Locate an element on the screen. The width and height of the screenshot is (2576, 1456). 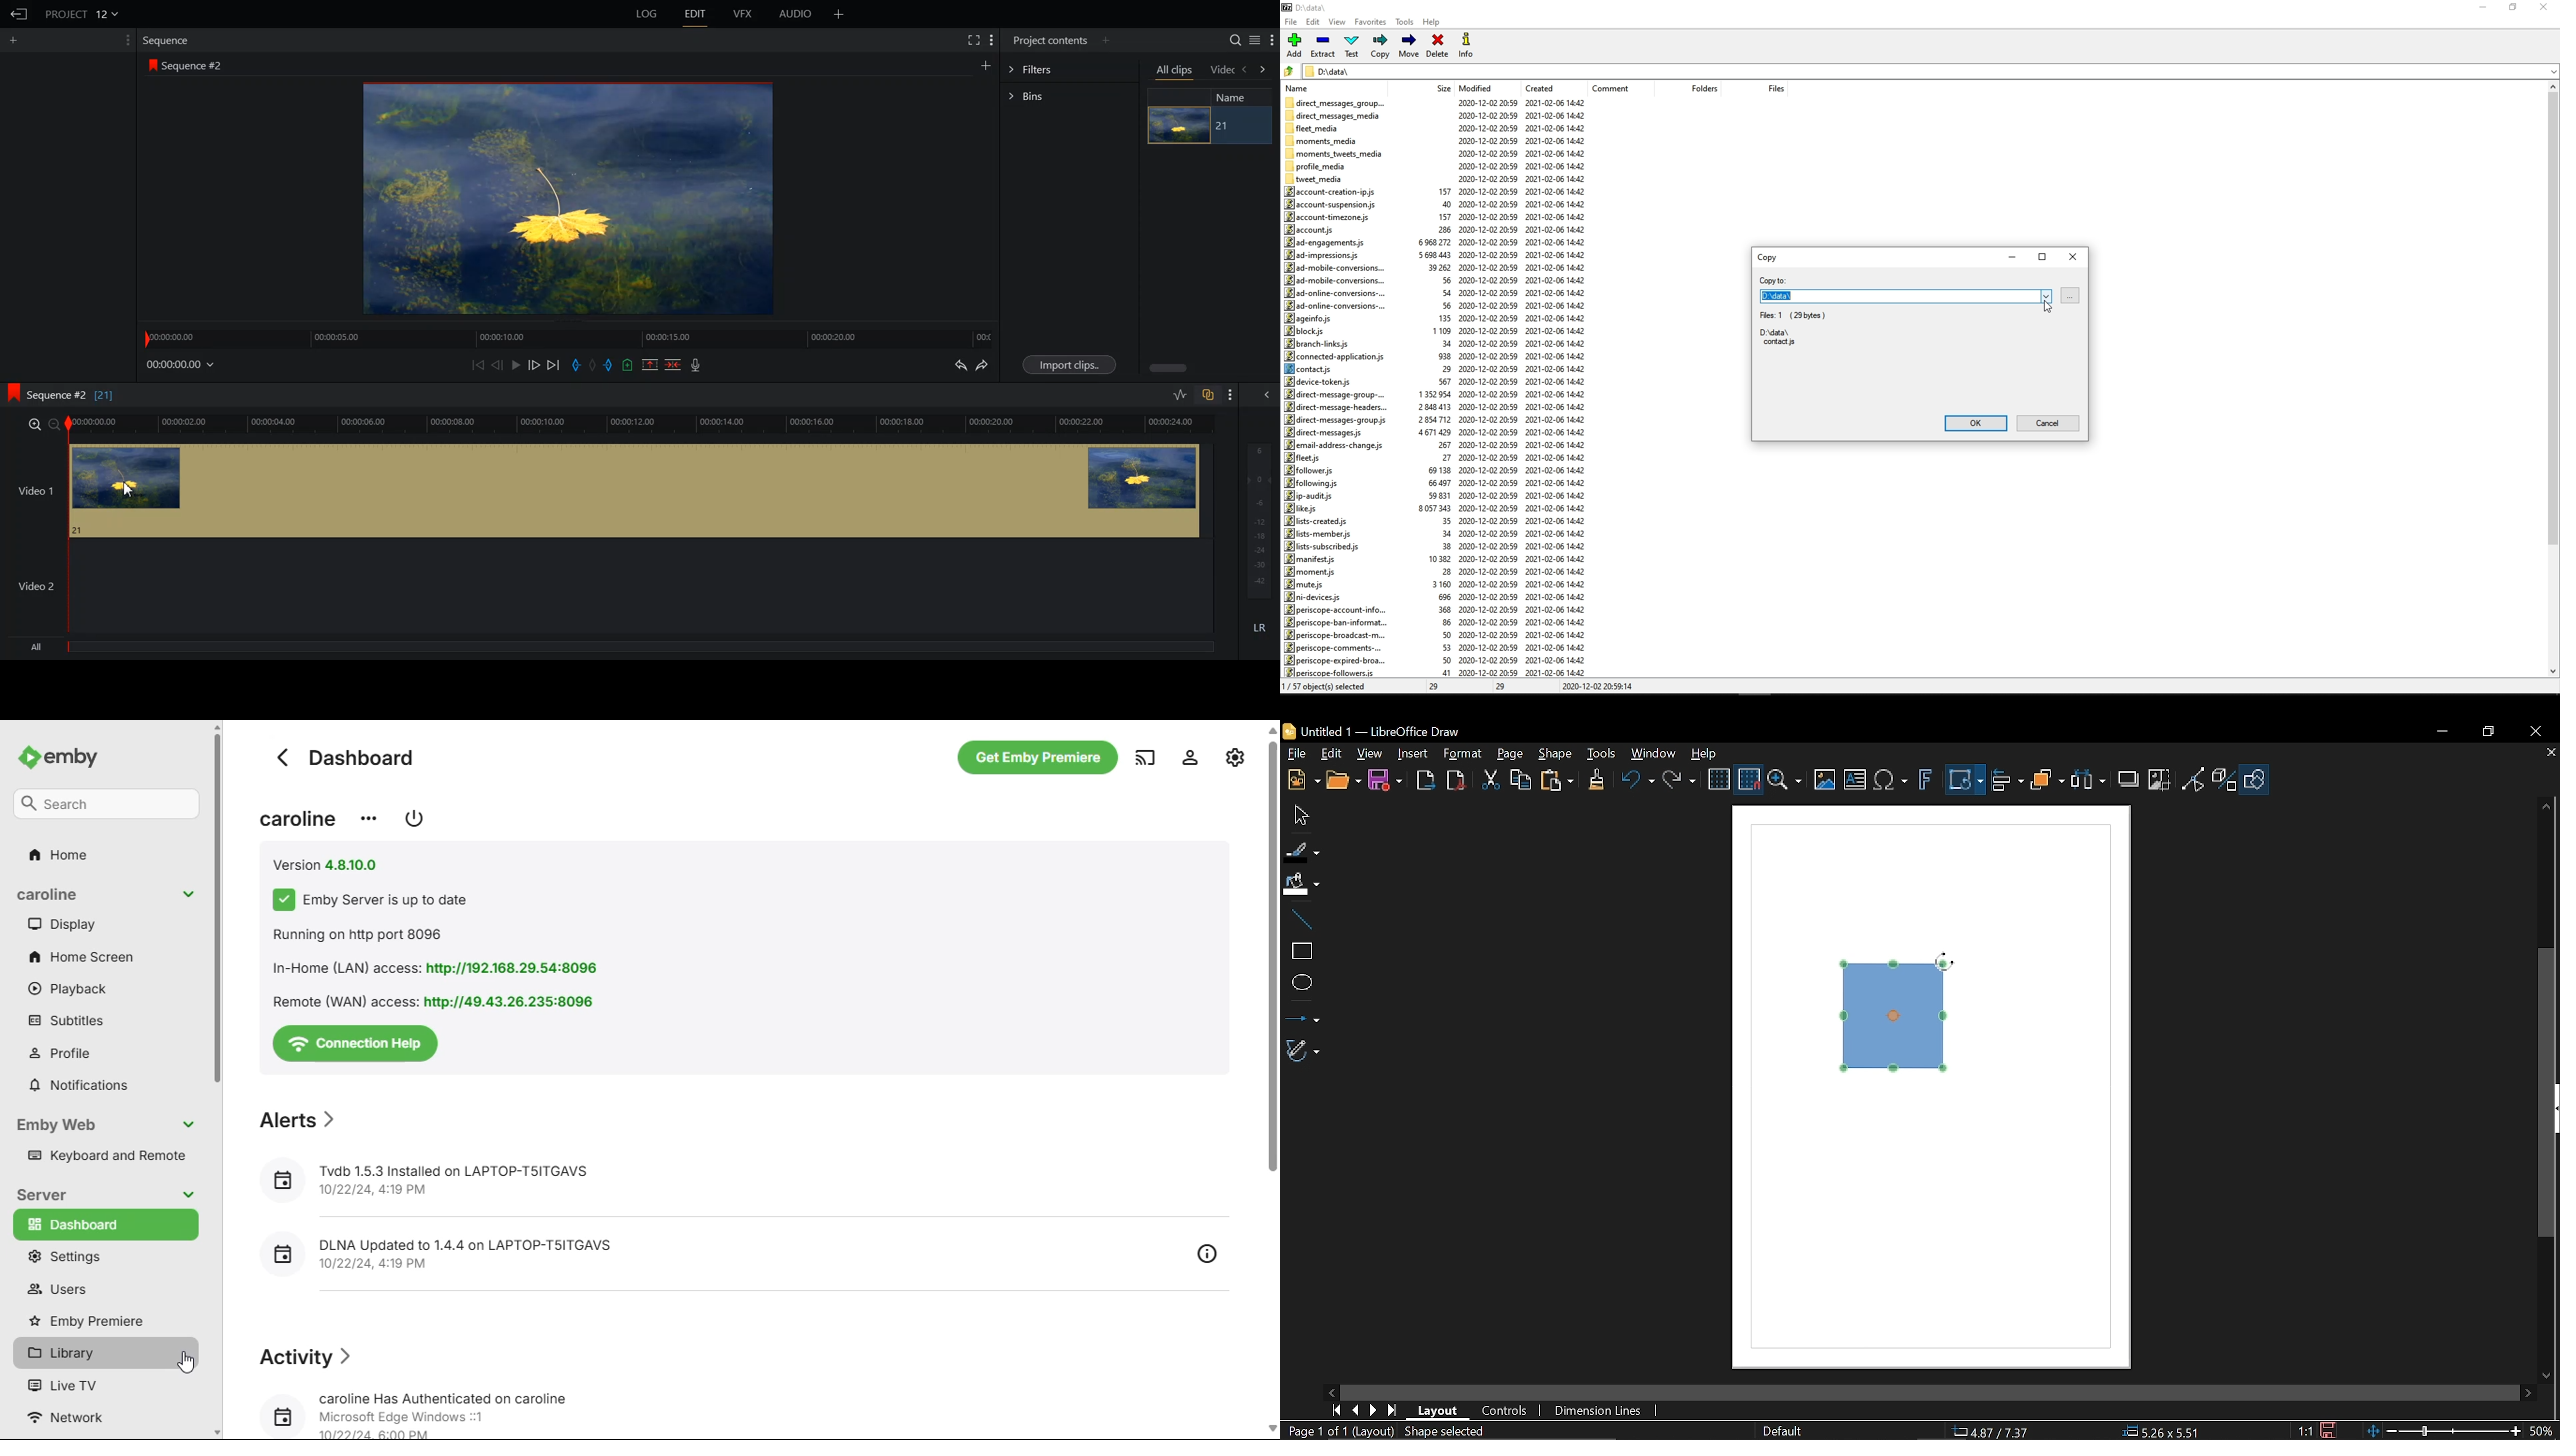
Nudge One frame Forwards is located at coordinates (533, 365).